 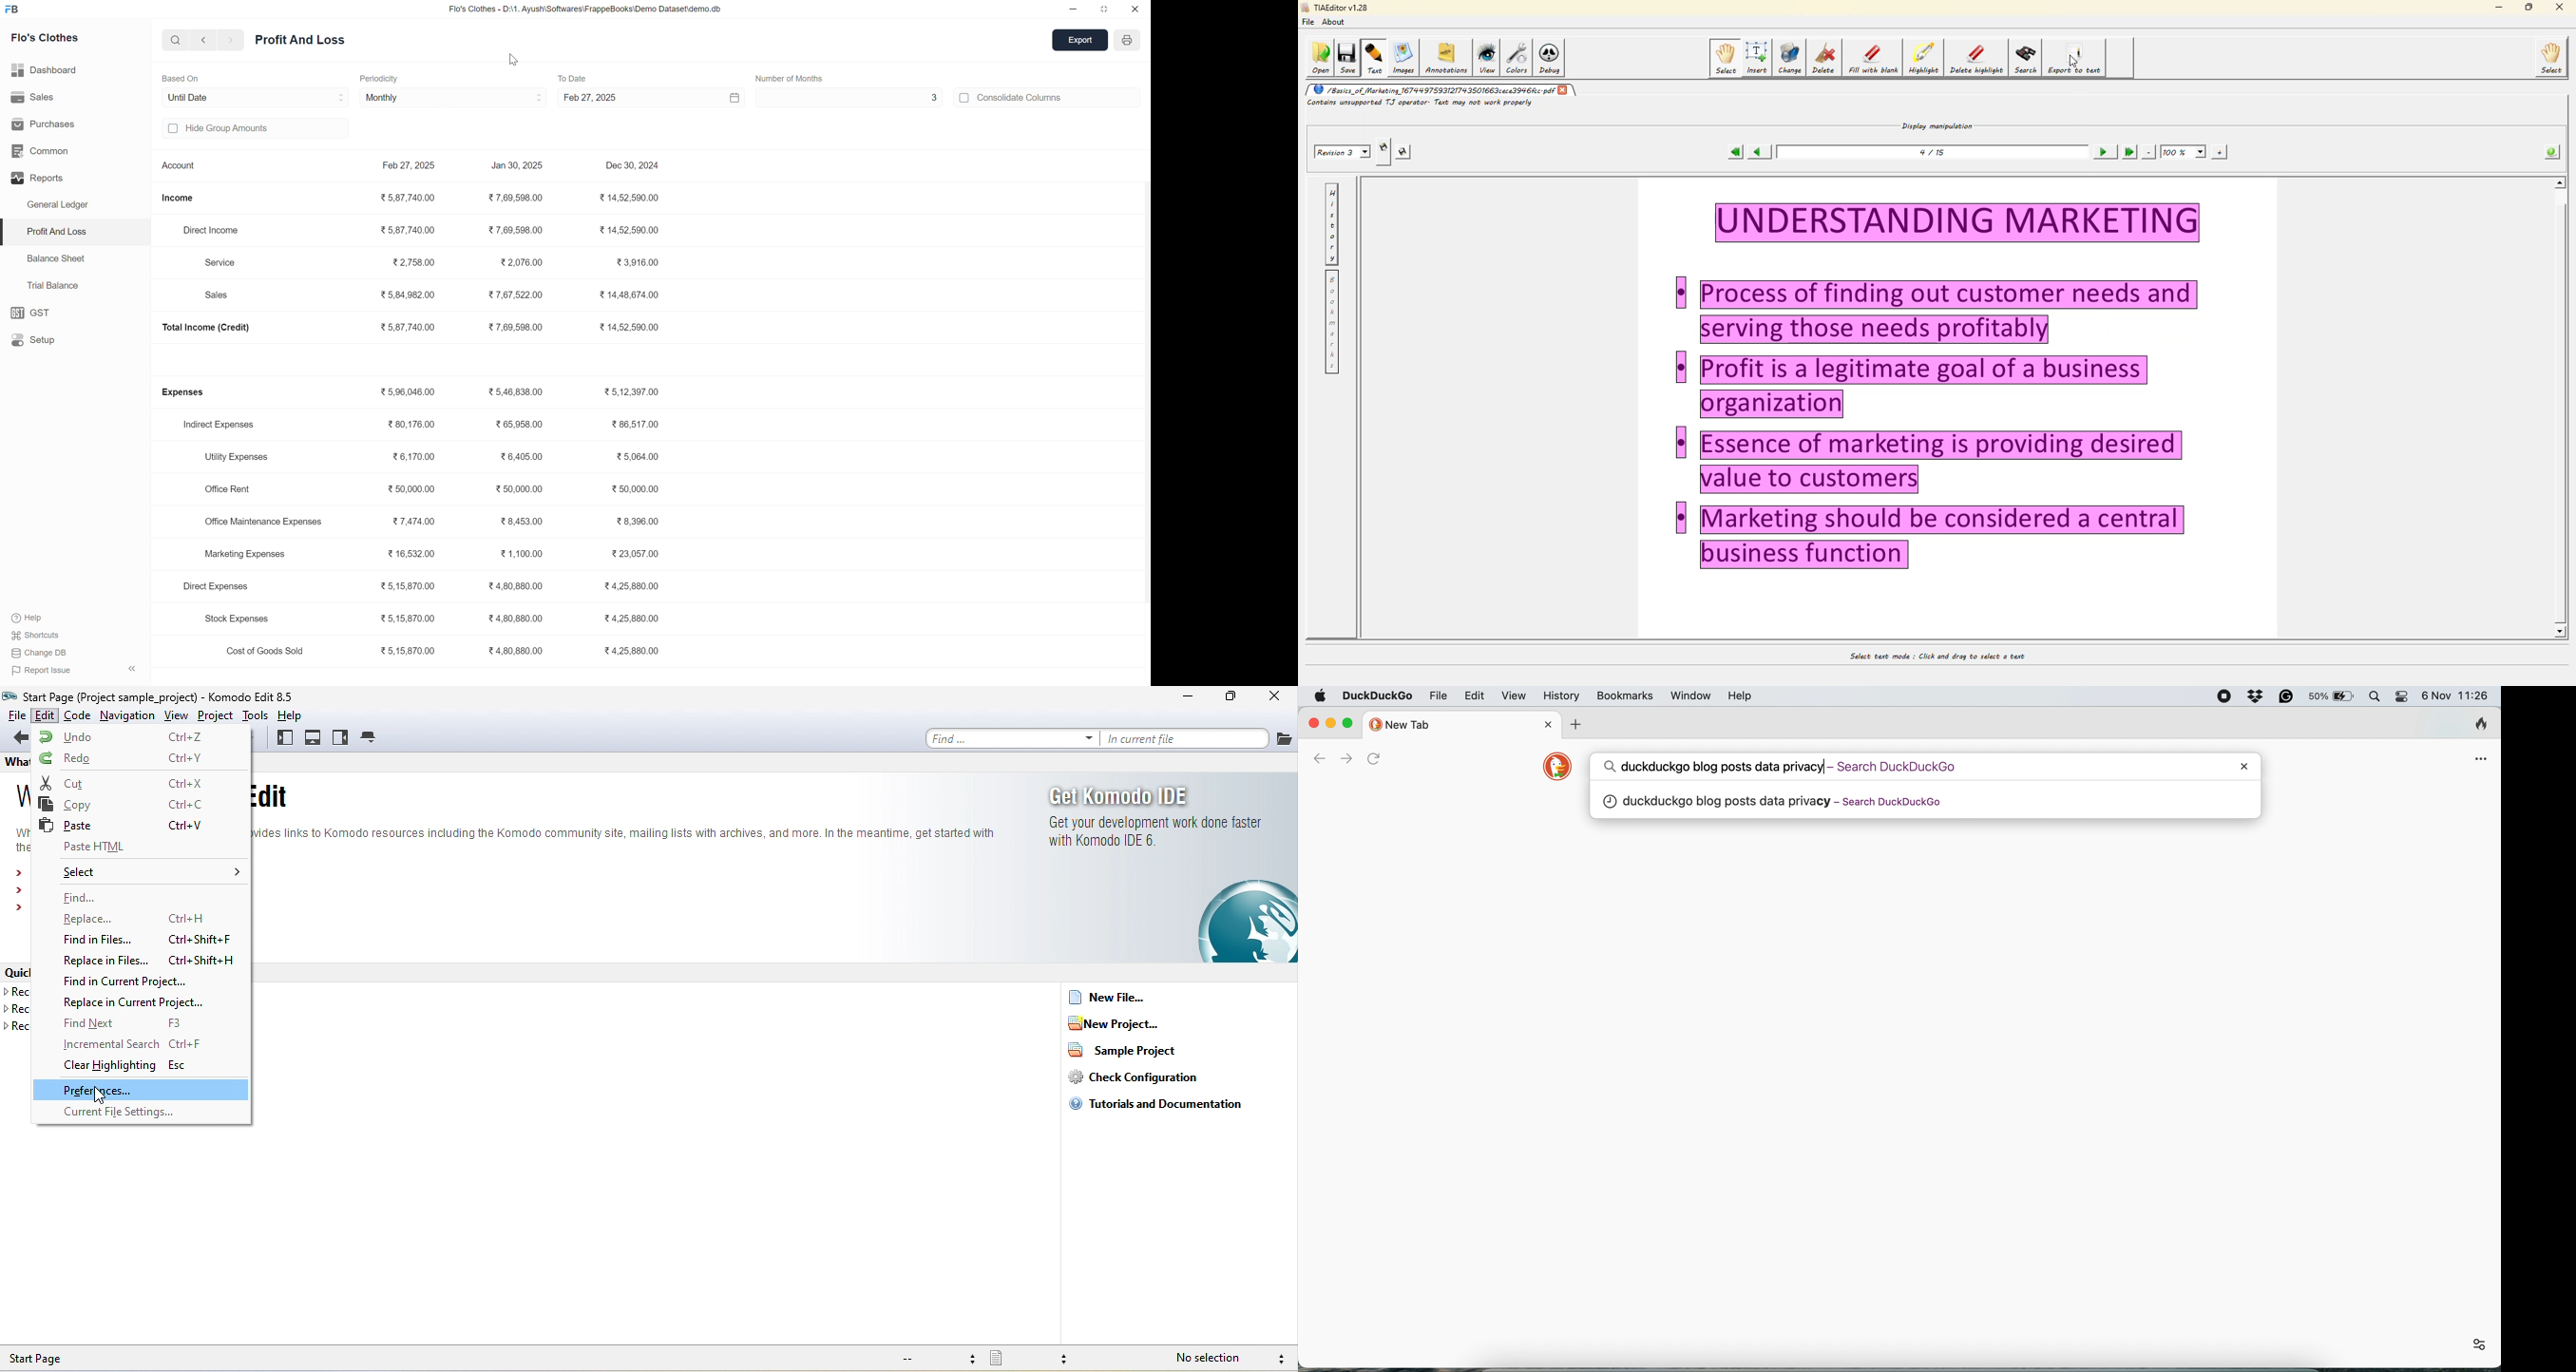 I want to click on ₹7,67,522.00, so click(x=511, y=296).